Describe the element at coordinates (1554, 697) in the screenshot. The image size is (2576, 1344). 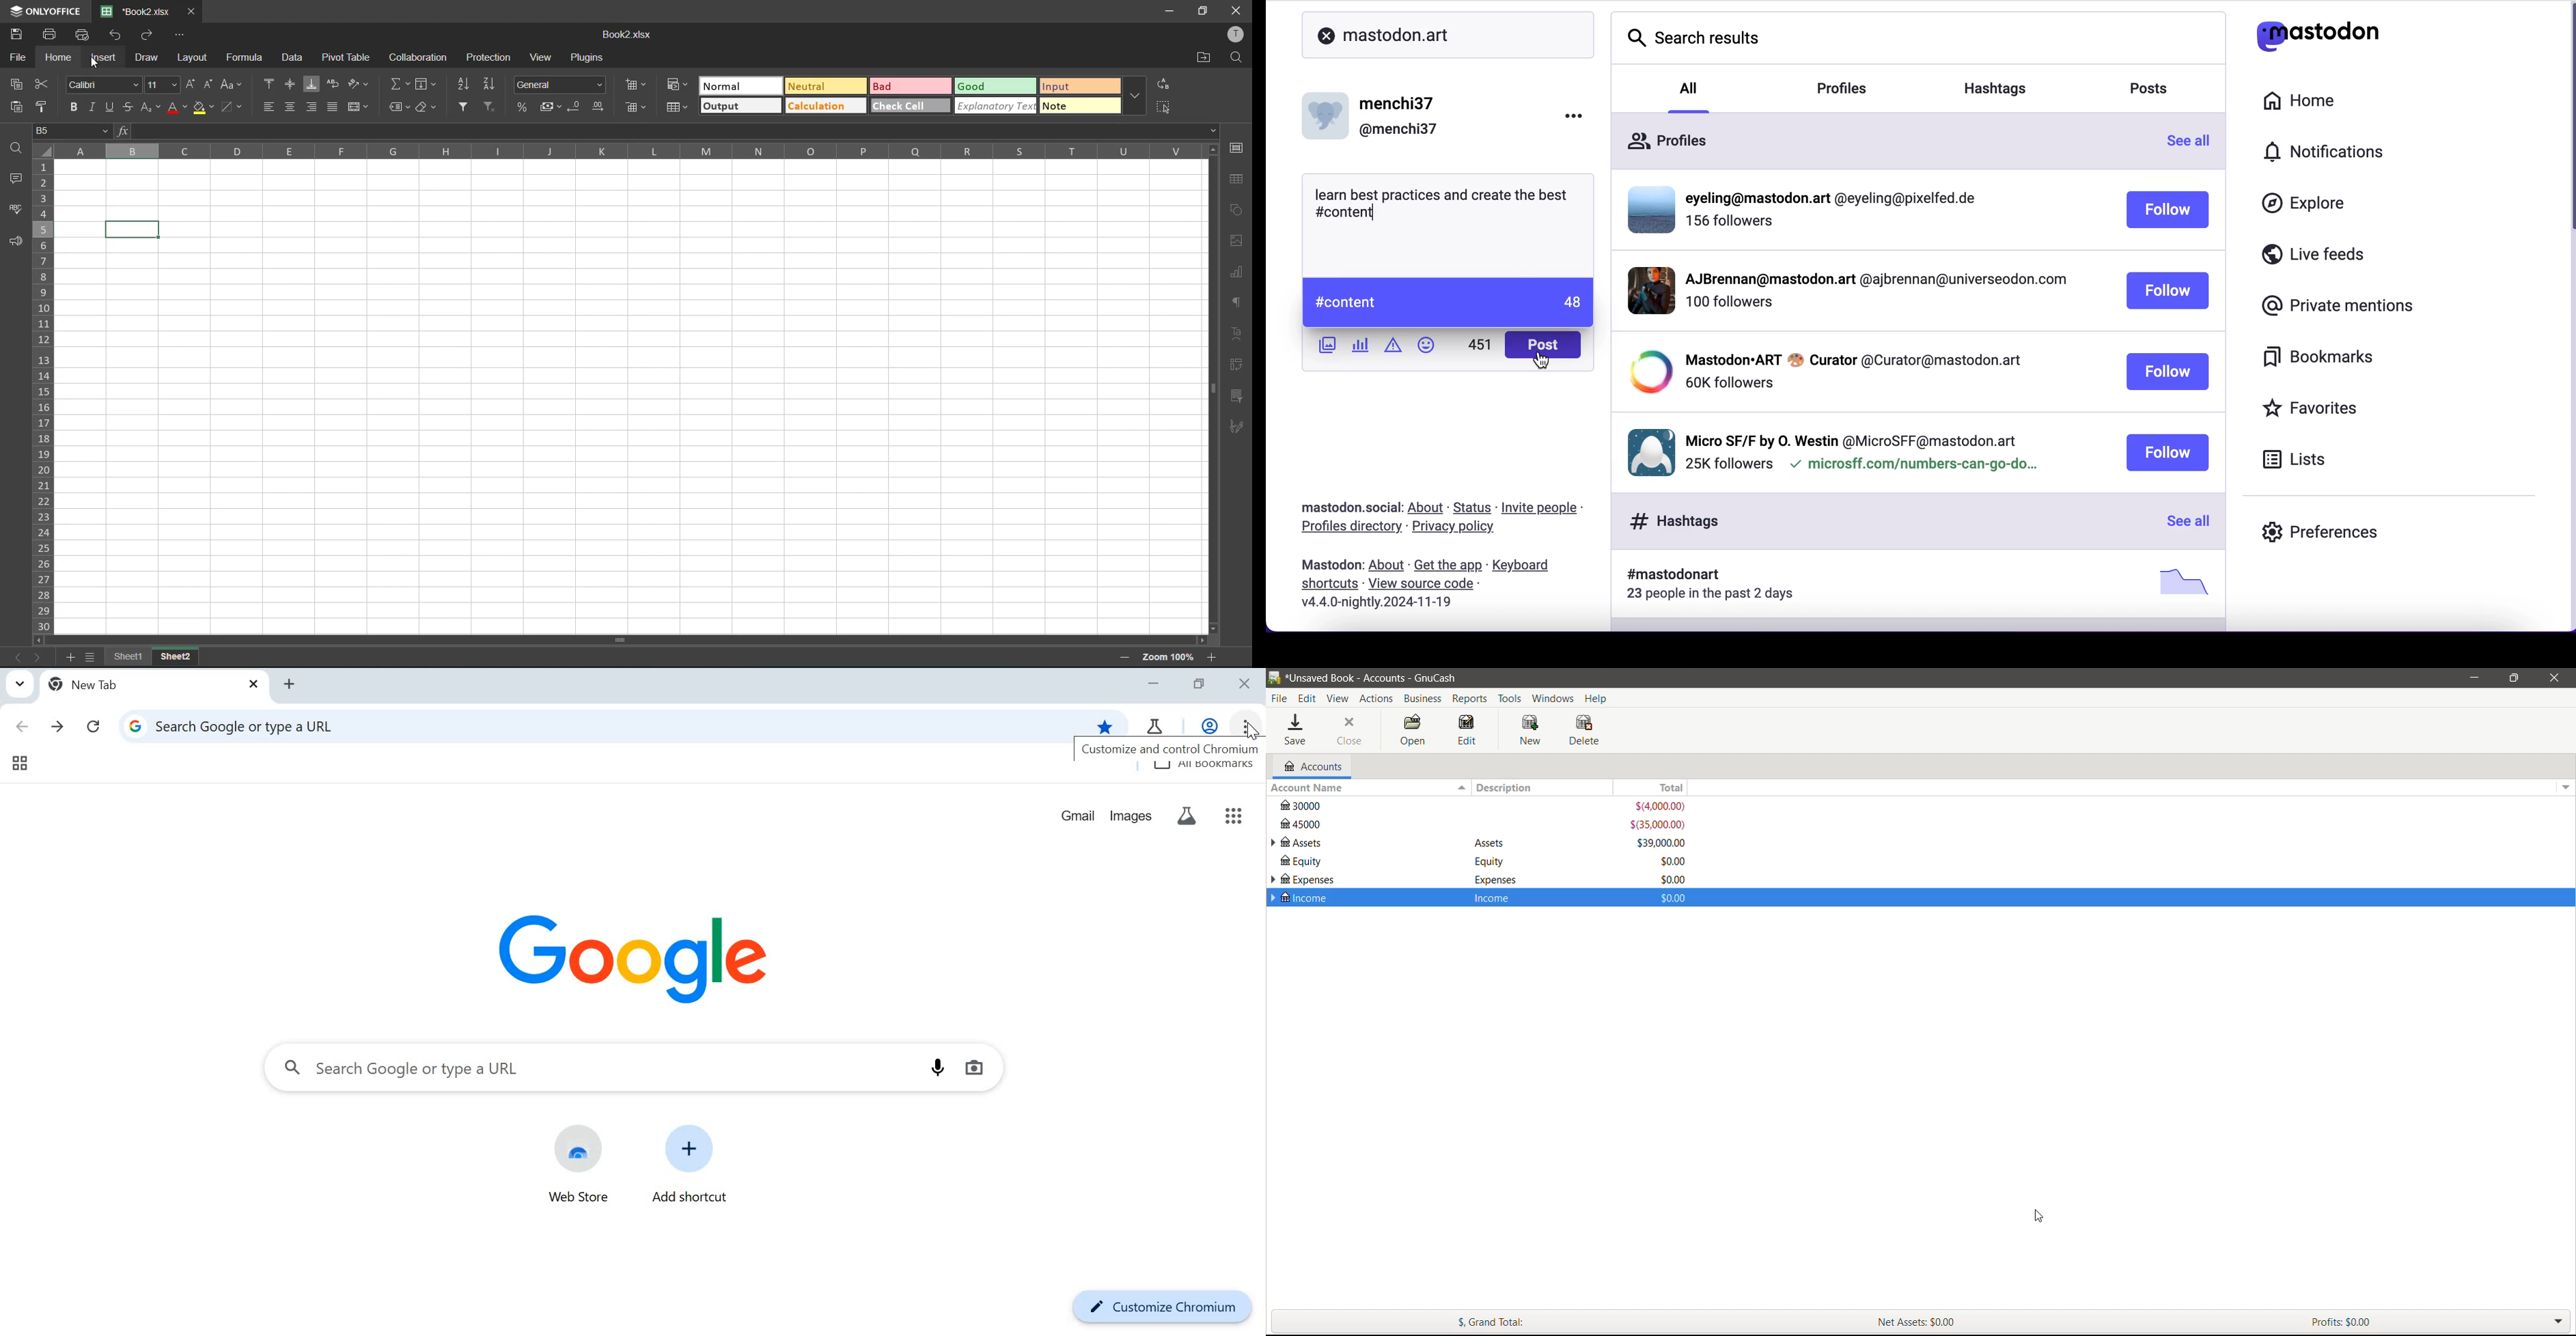
I see `Windows` at that location.